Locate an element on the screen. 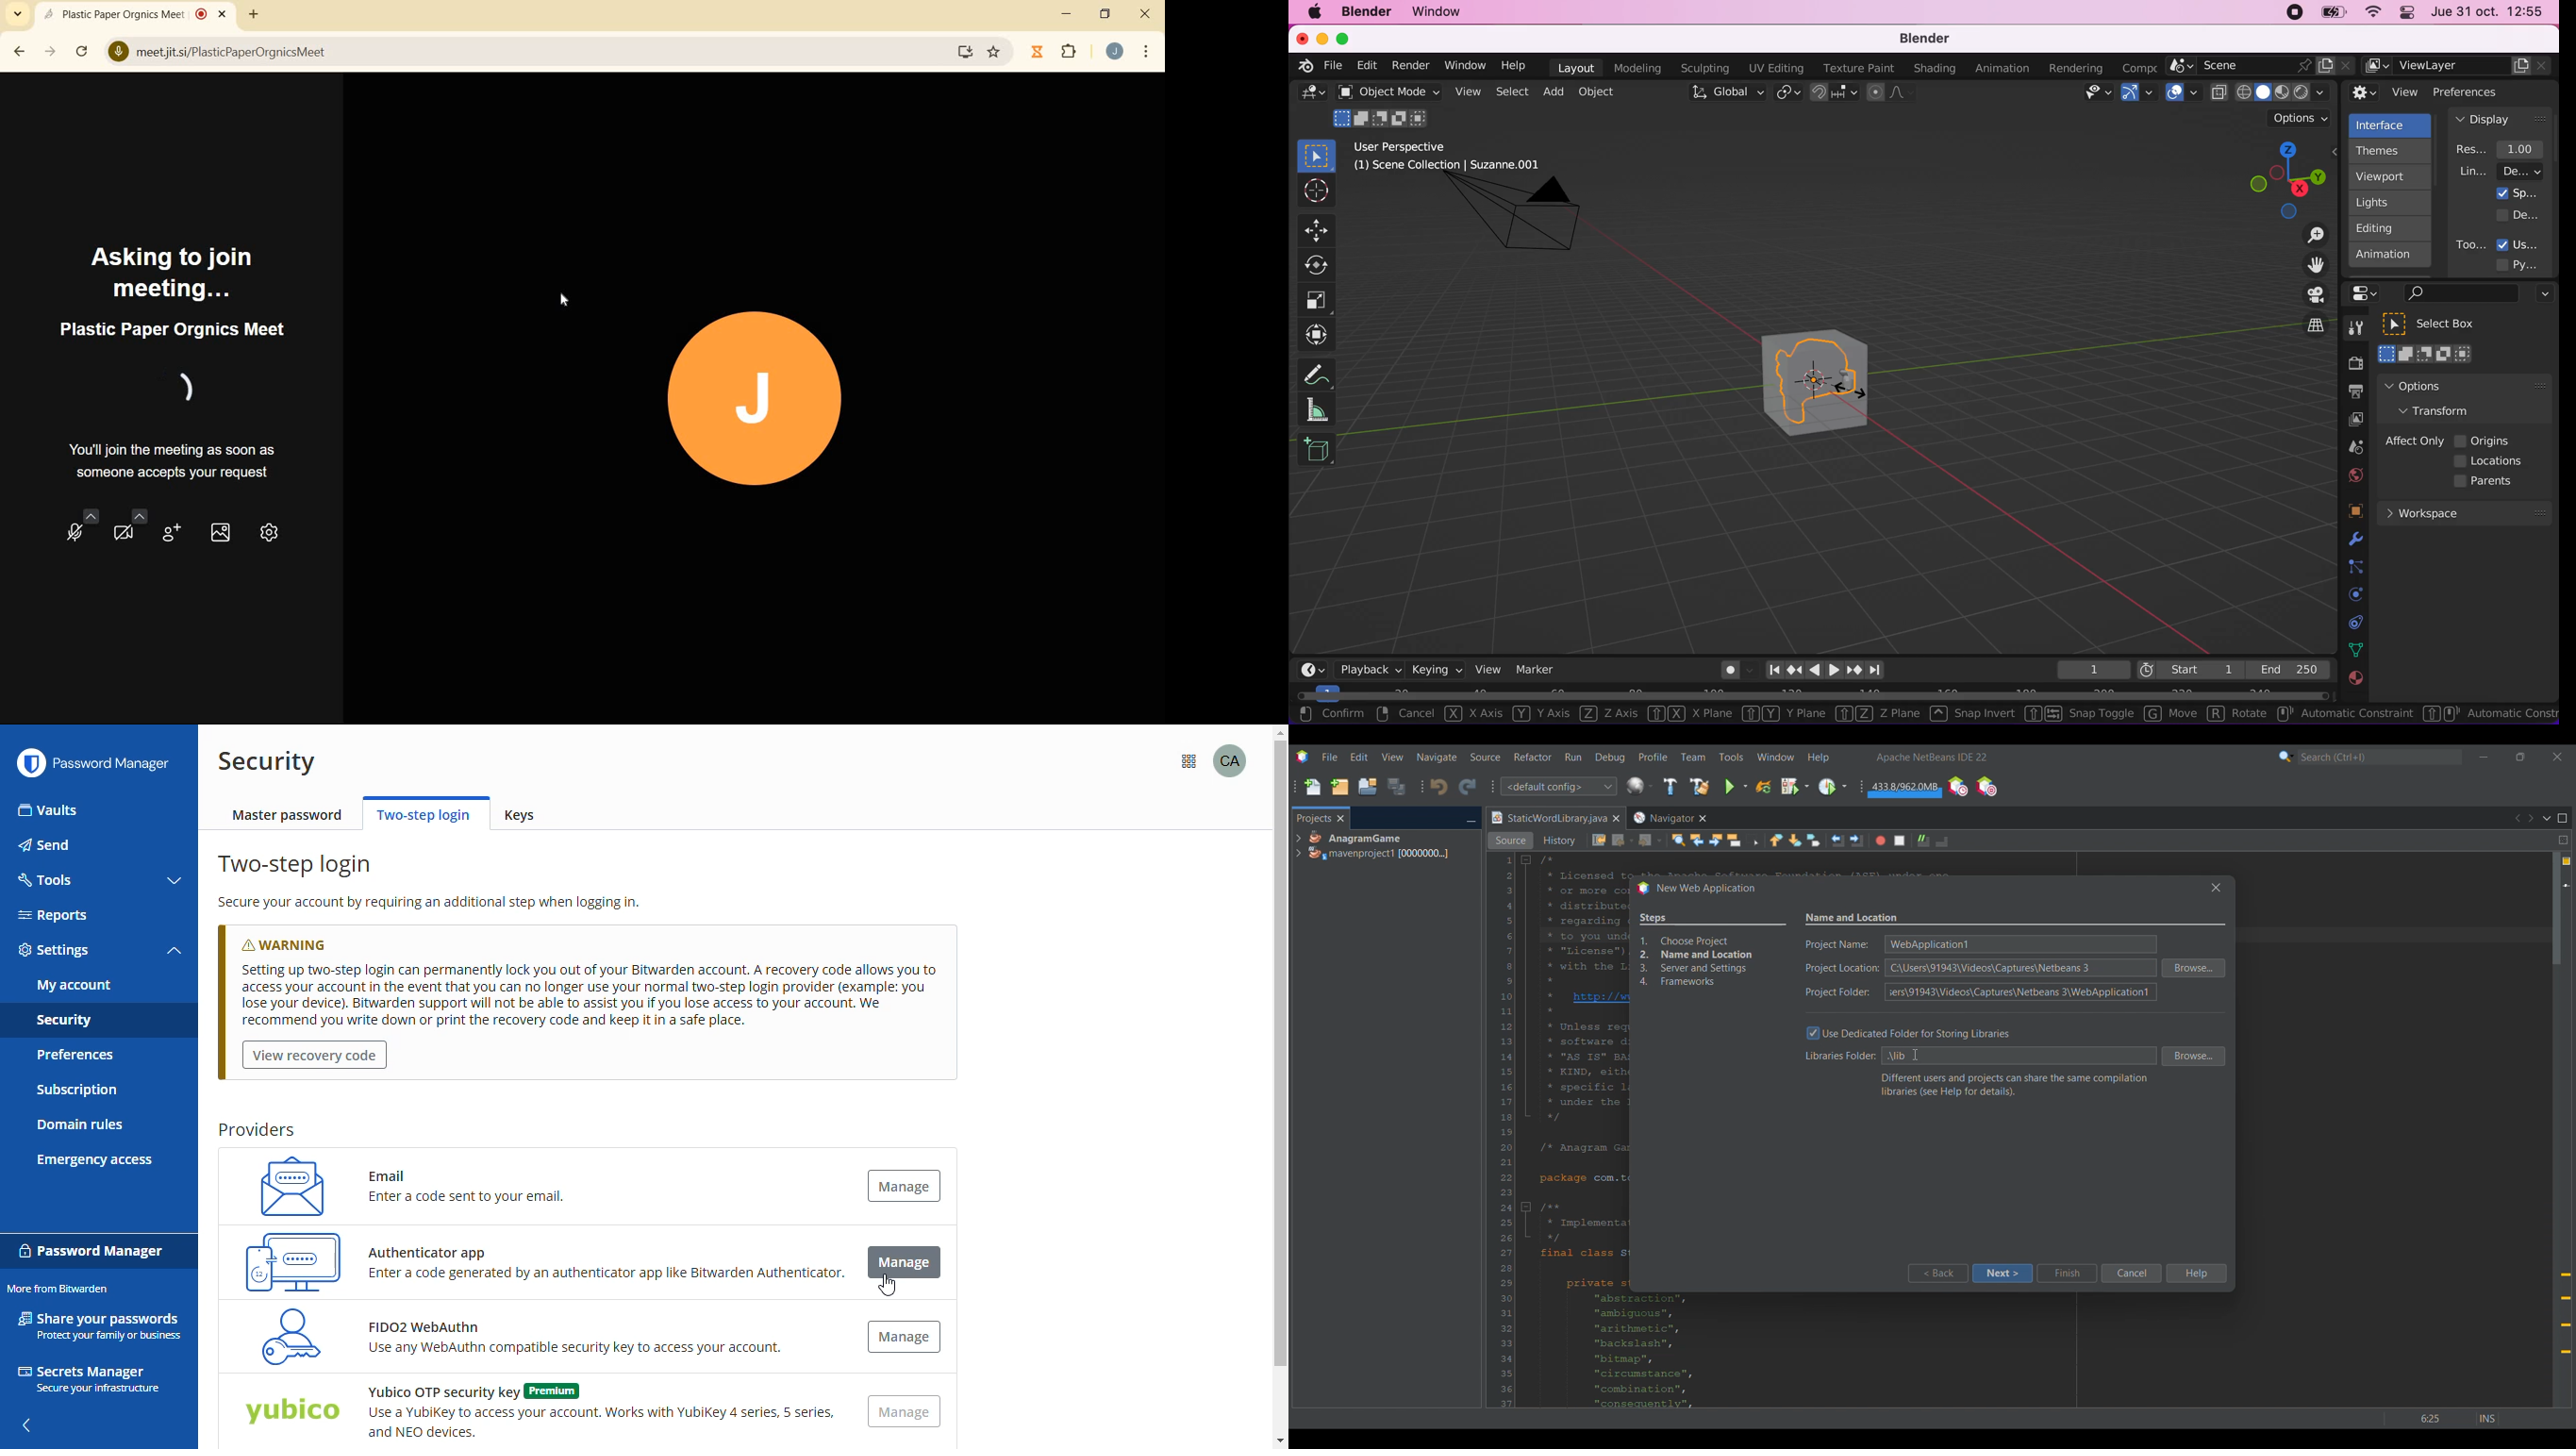 The width and height of the screenshot is (2576, 1456). affect only is located at coordinates (2412, 441).